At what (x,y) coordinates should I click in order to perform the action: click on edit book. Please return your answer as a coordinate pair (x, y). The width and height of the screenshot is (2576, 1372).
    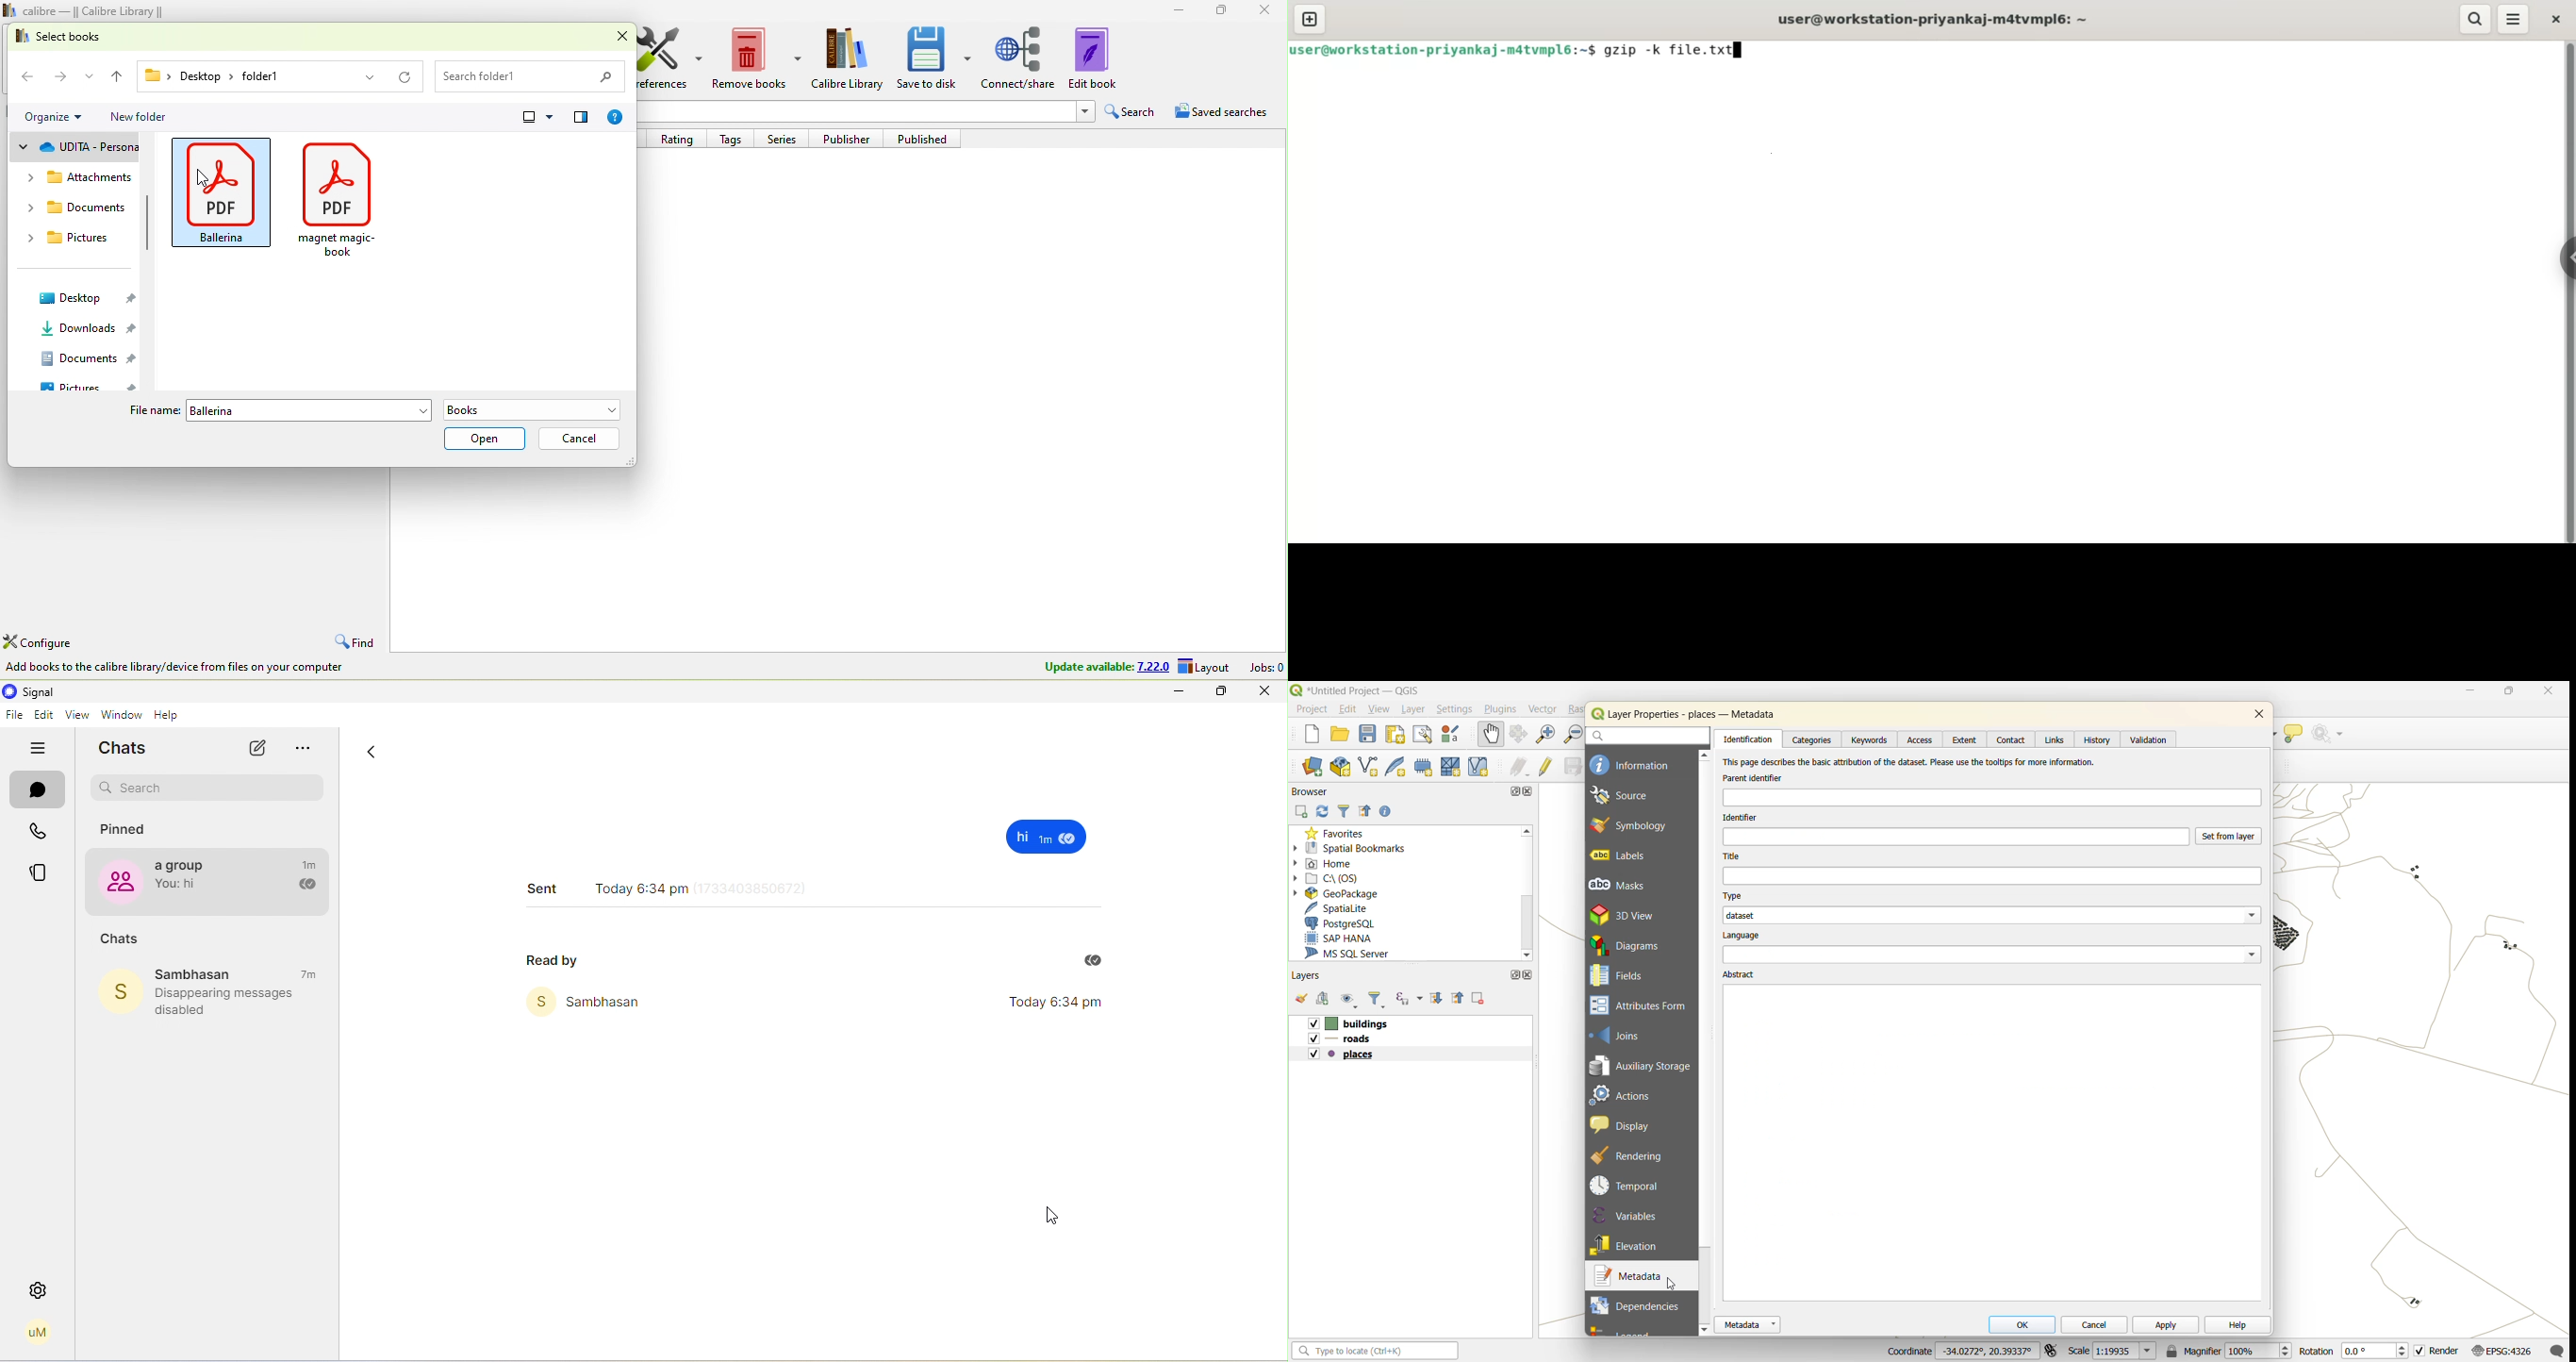
    Looking at the image, I should click on (1098, 59).